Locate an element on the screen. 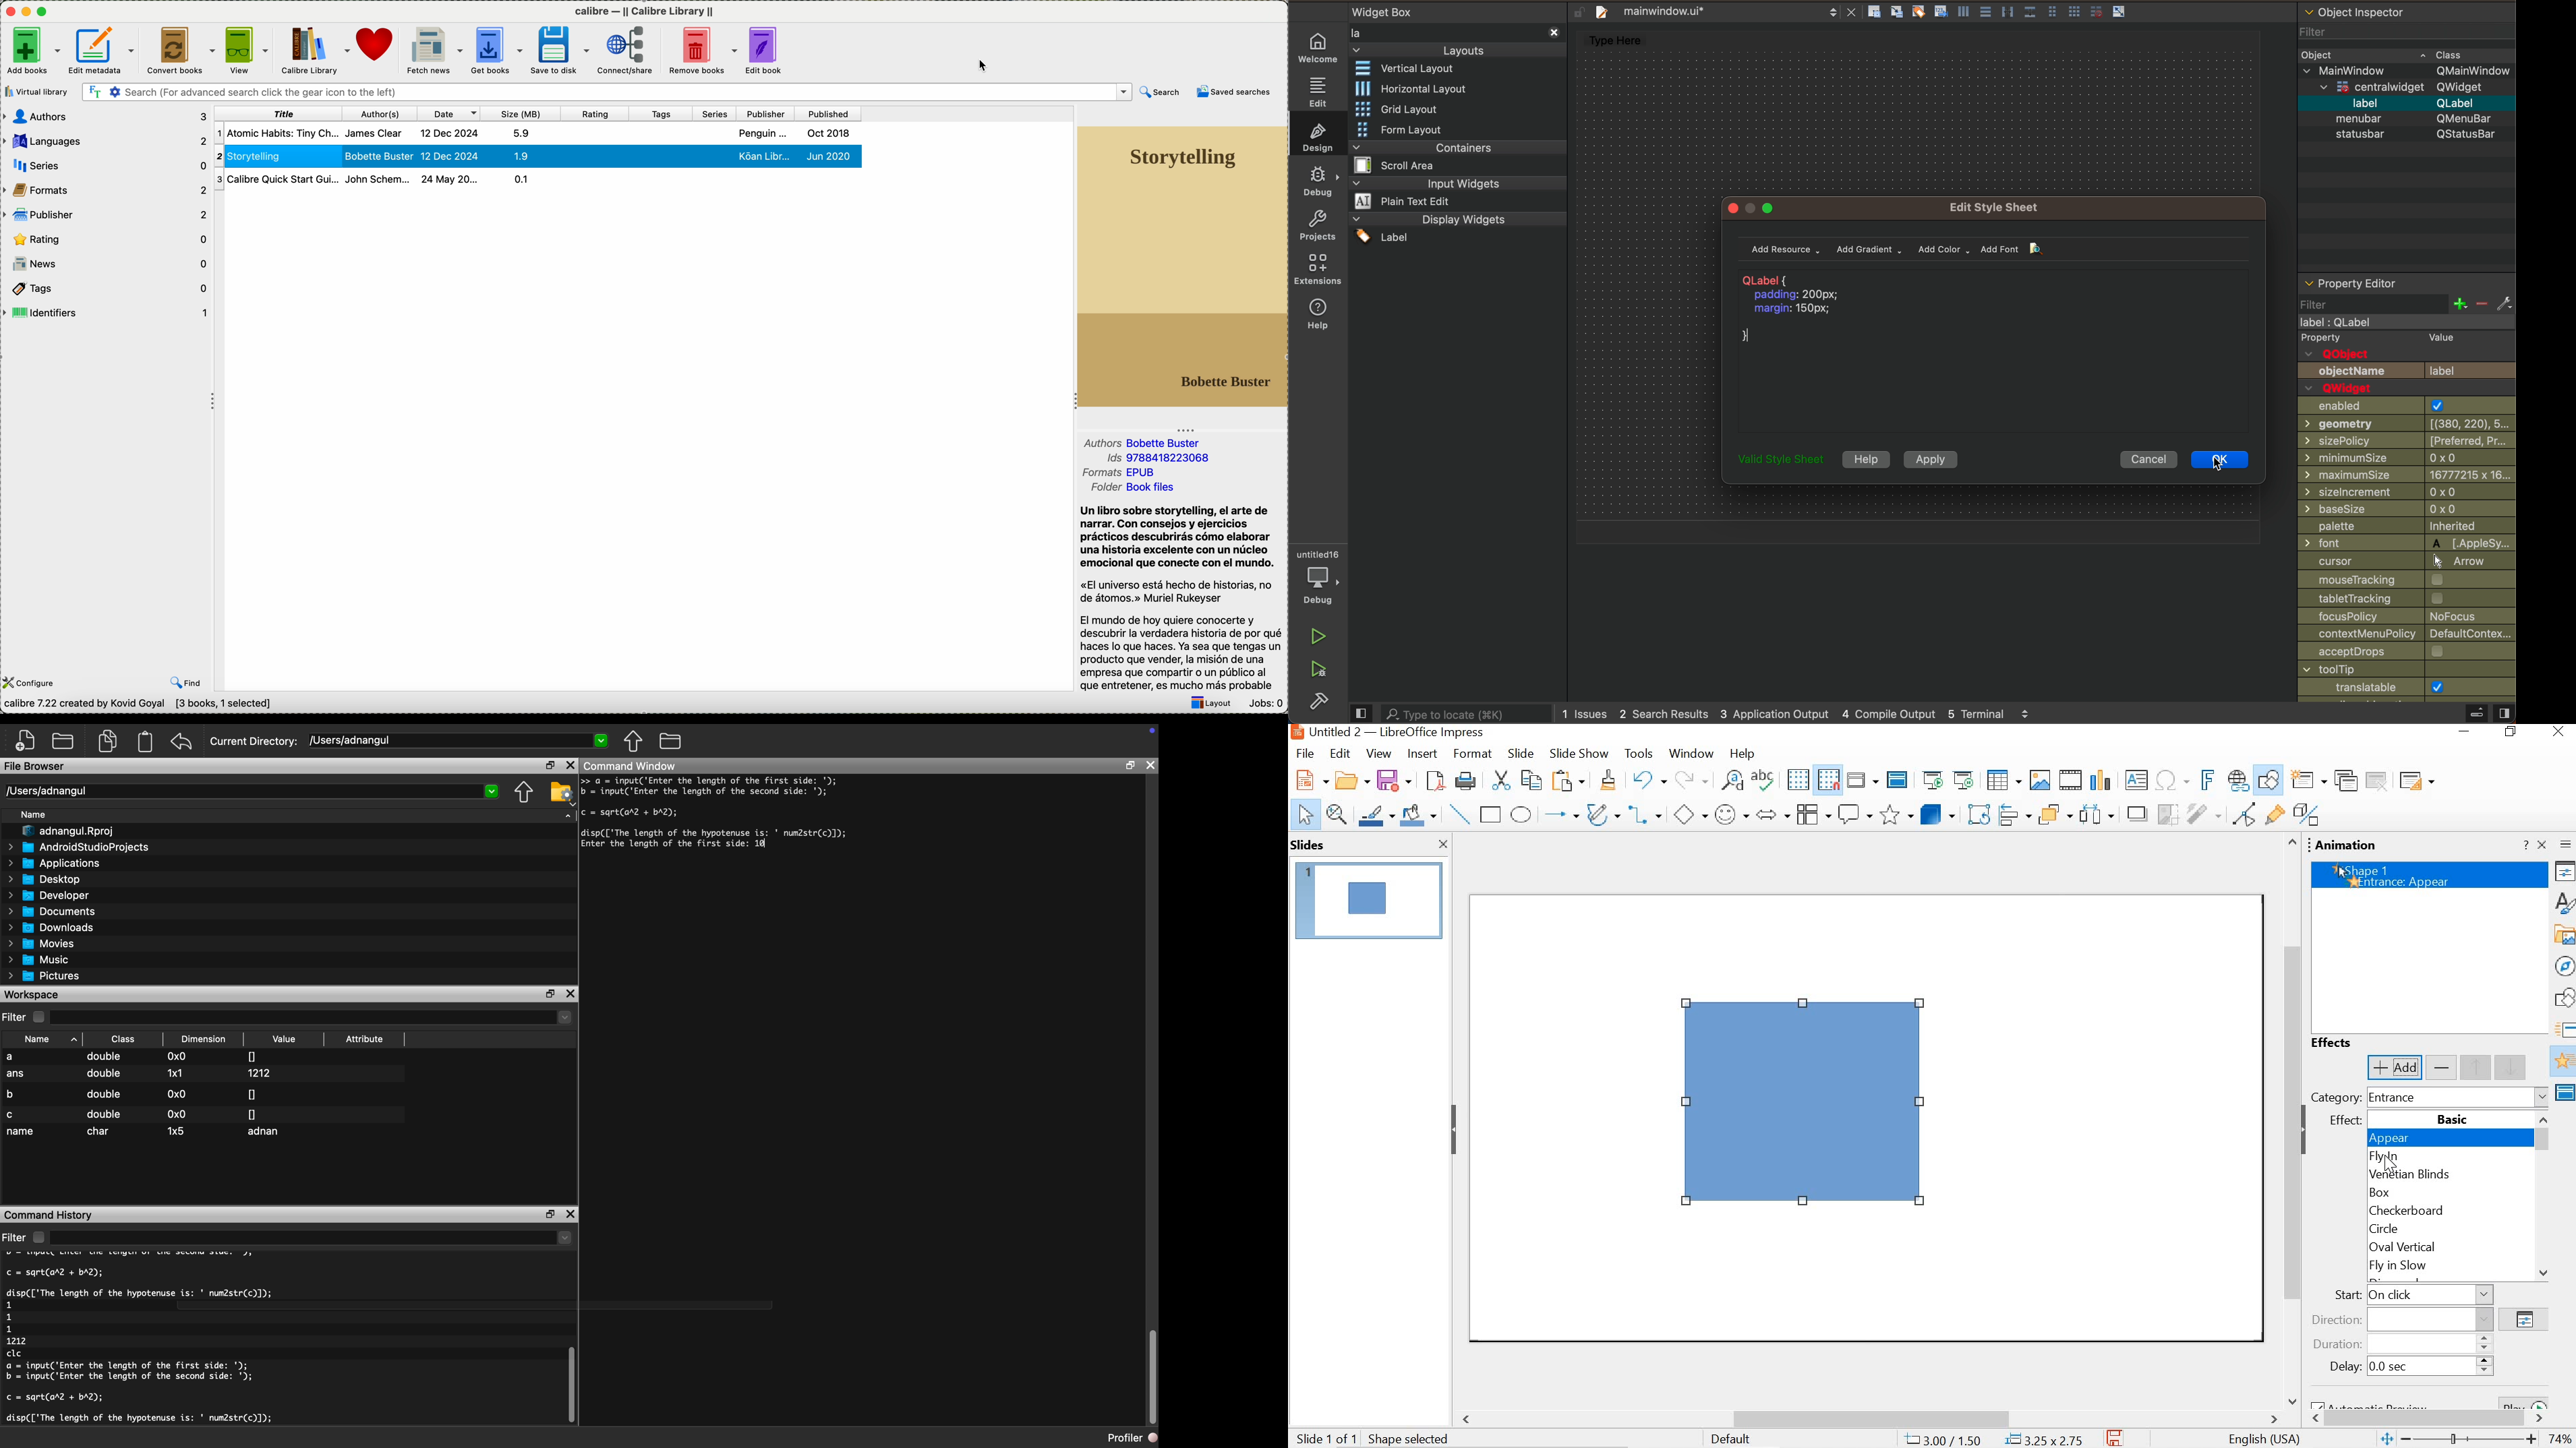  click on storytelling book is located at coordinates (537, 156).